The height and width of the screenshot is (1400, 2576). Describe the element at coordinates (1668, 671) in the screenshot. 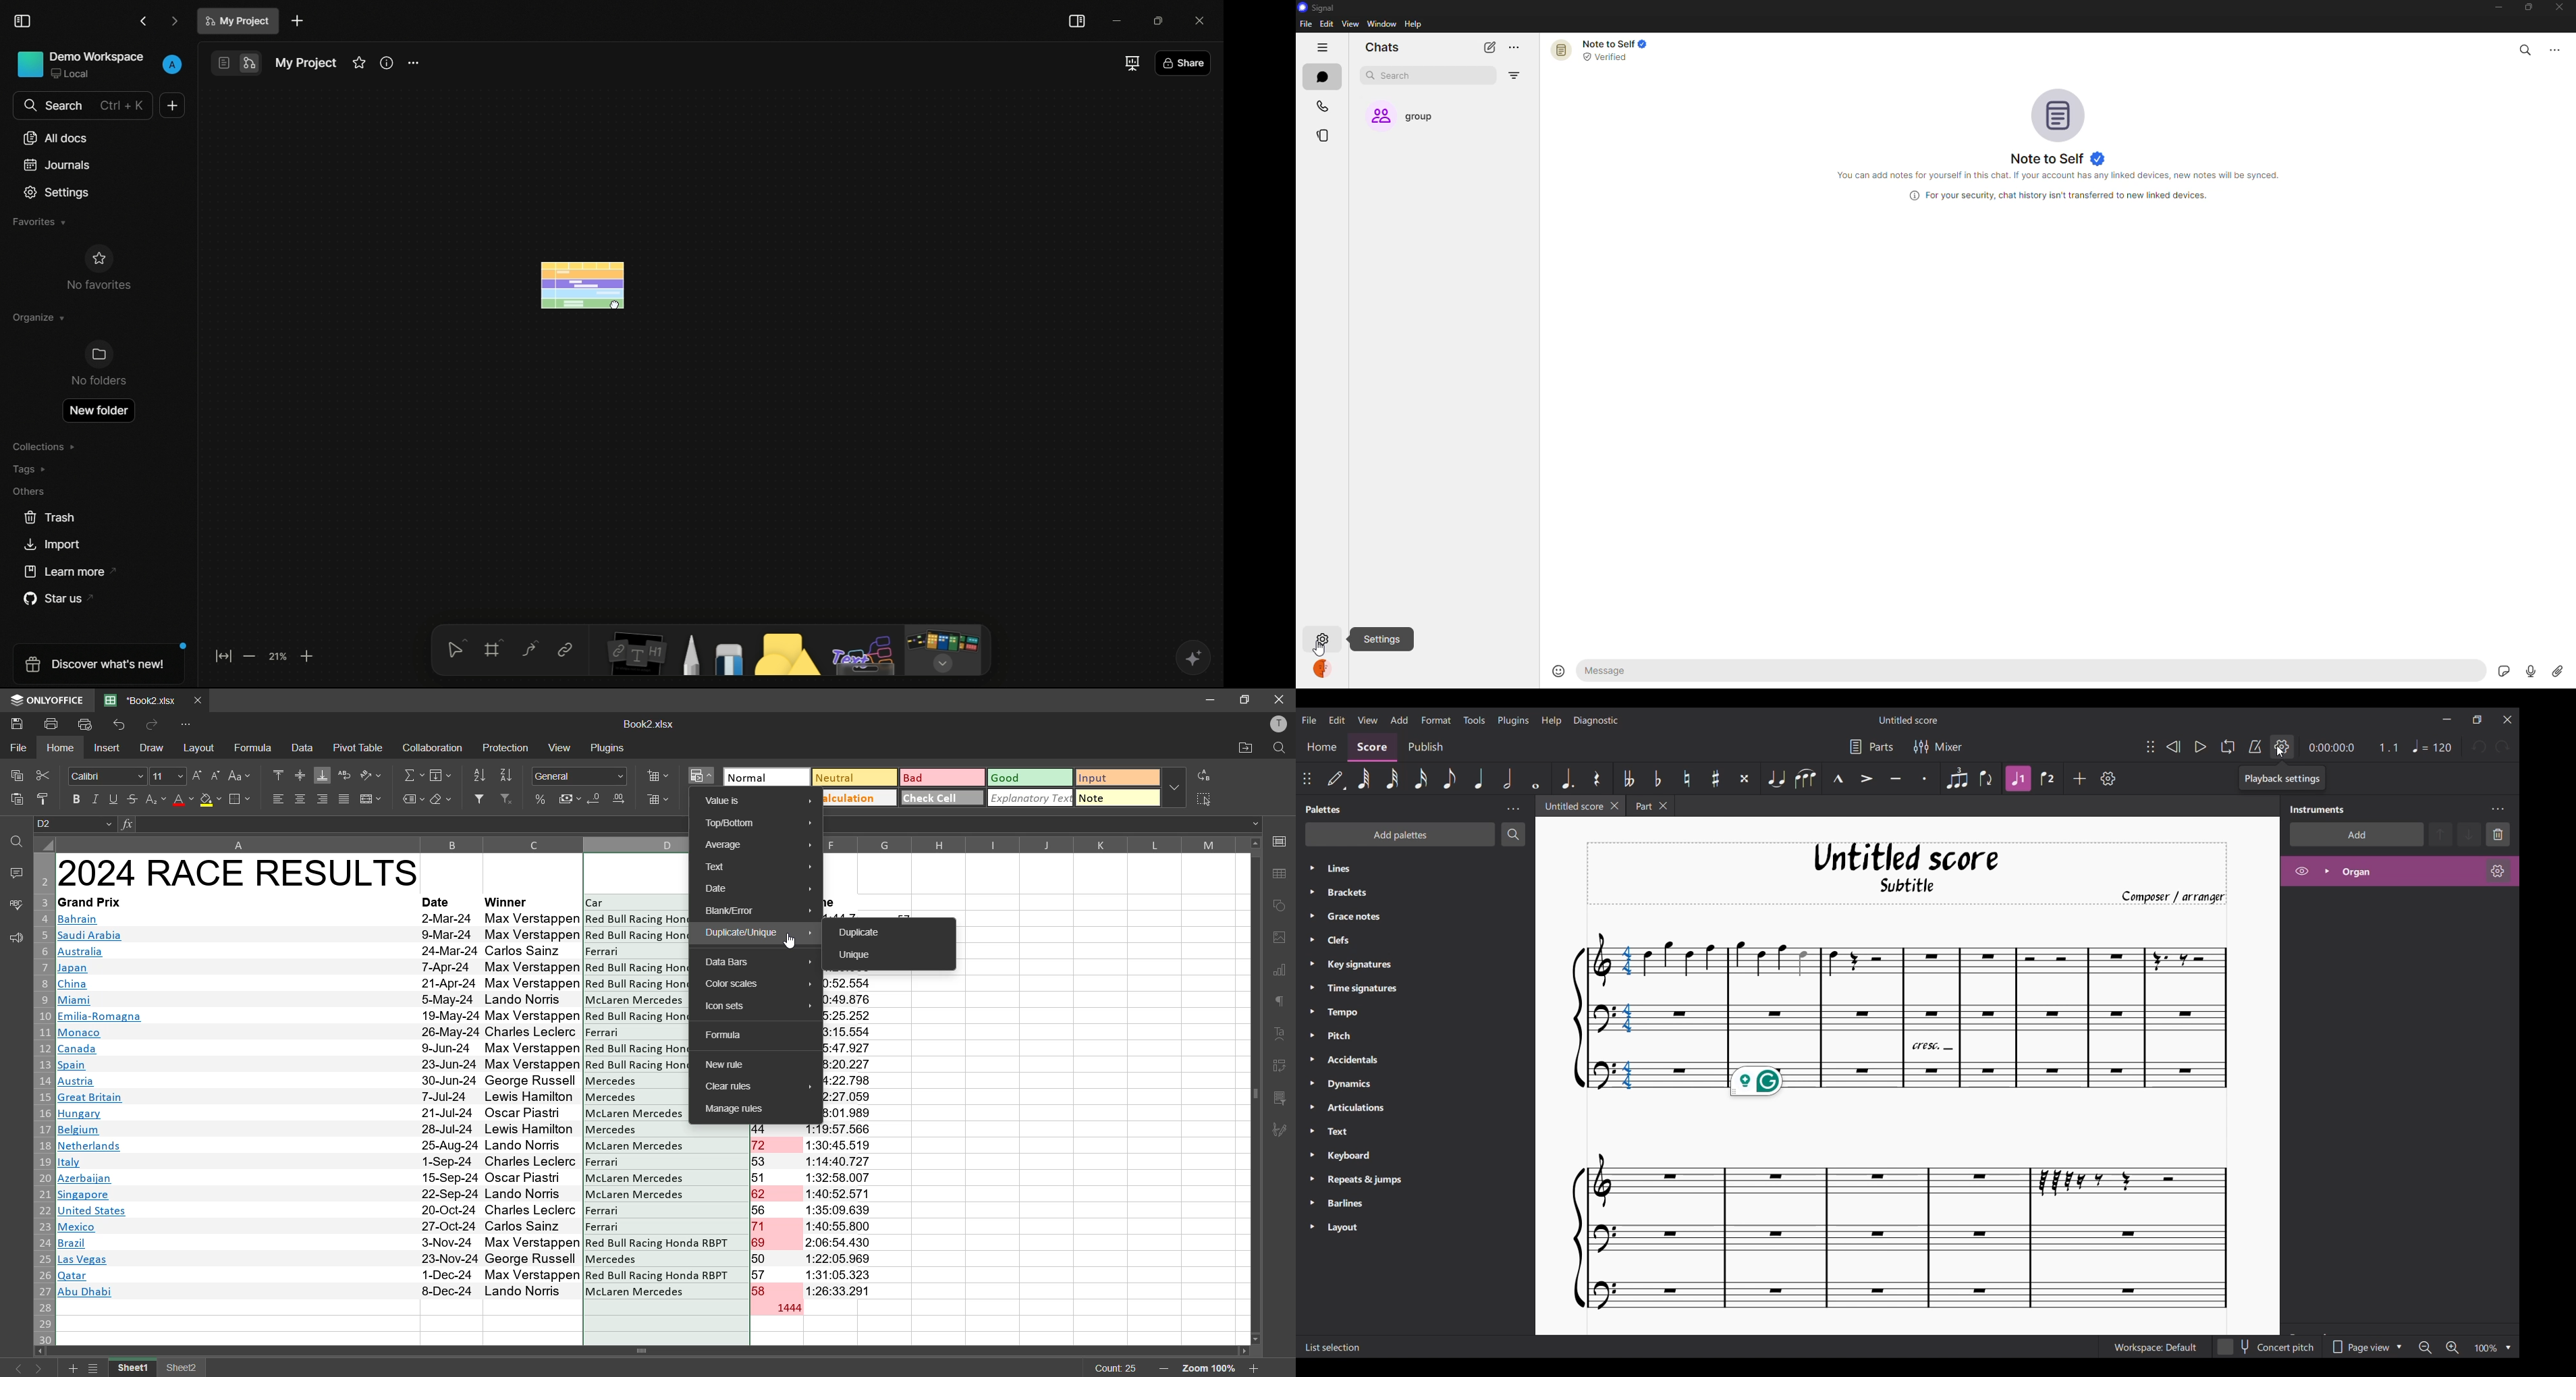

I see `message` at that location.